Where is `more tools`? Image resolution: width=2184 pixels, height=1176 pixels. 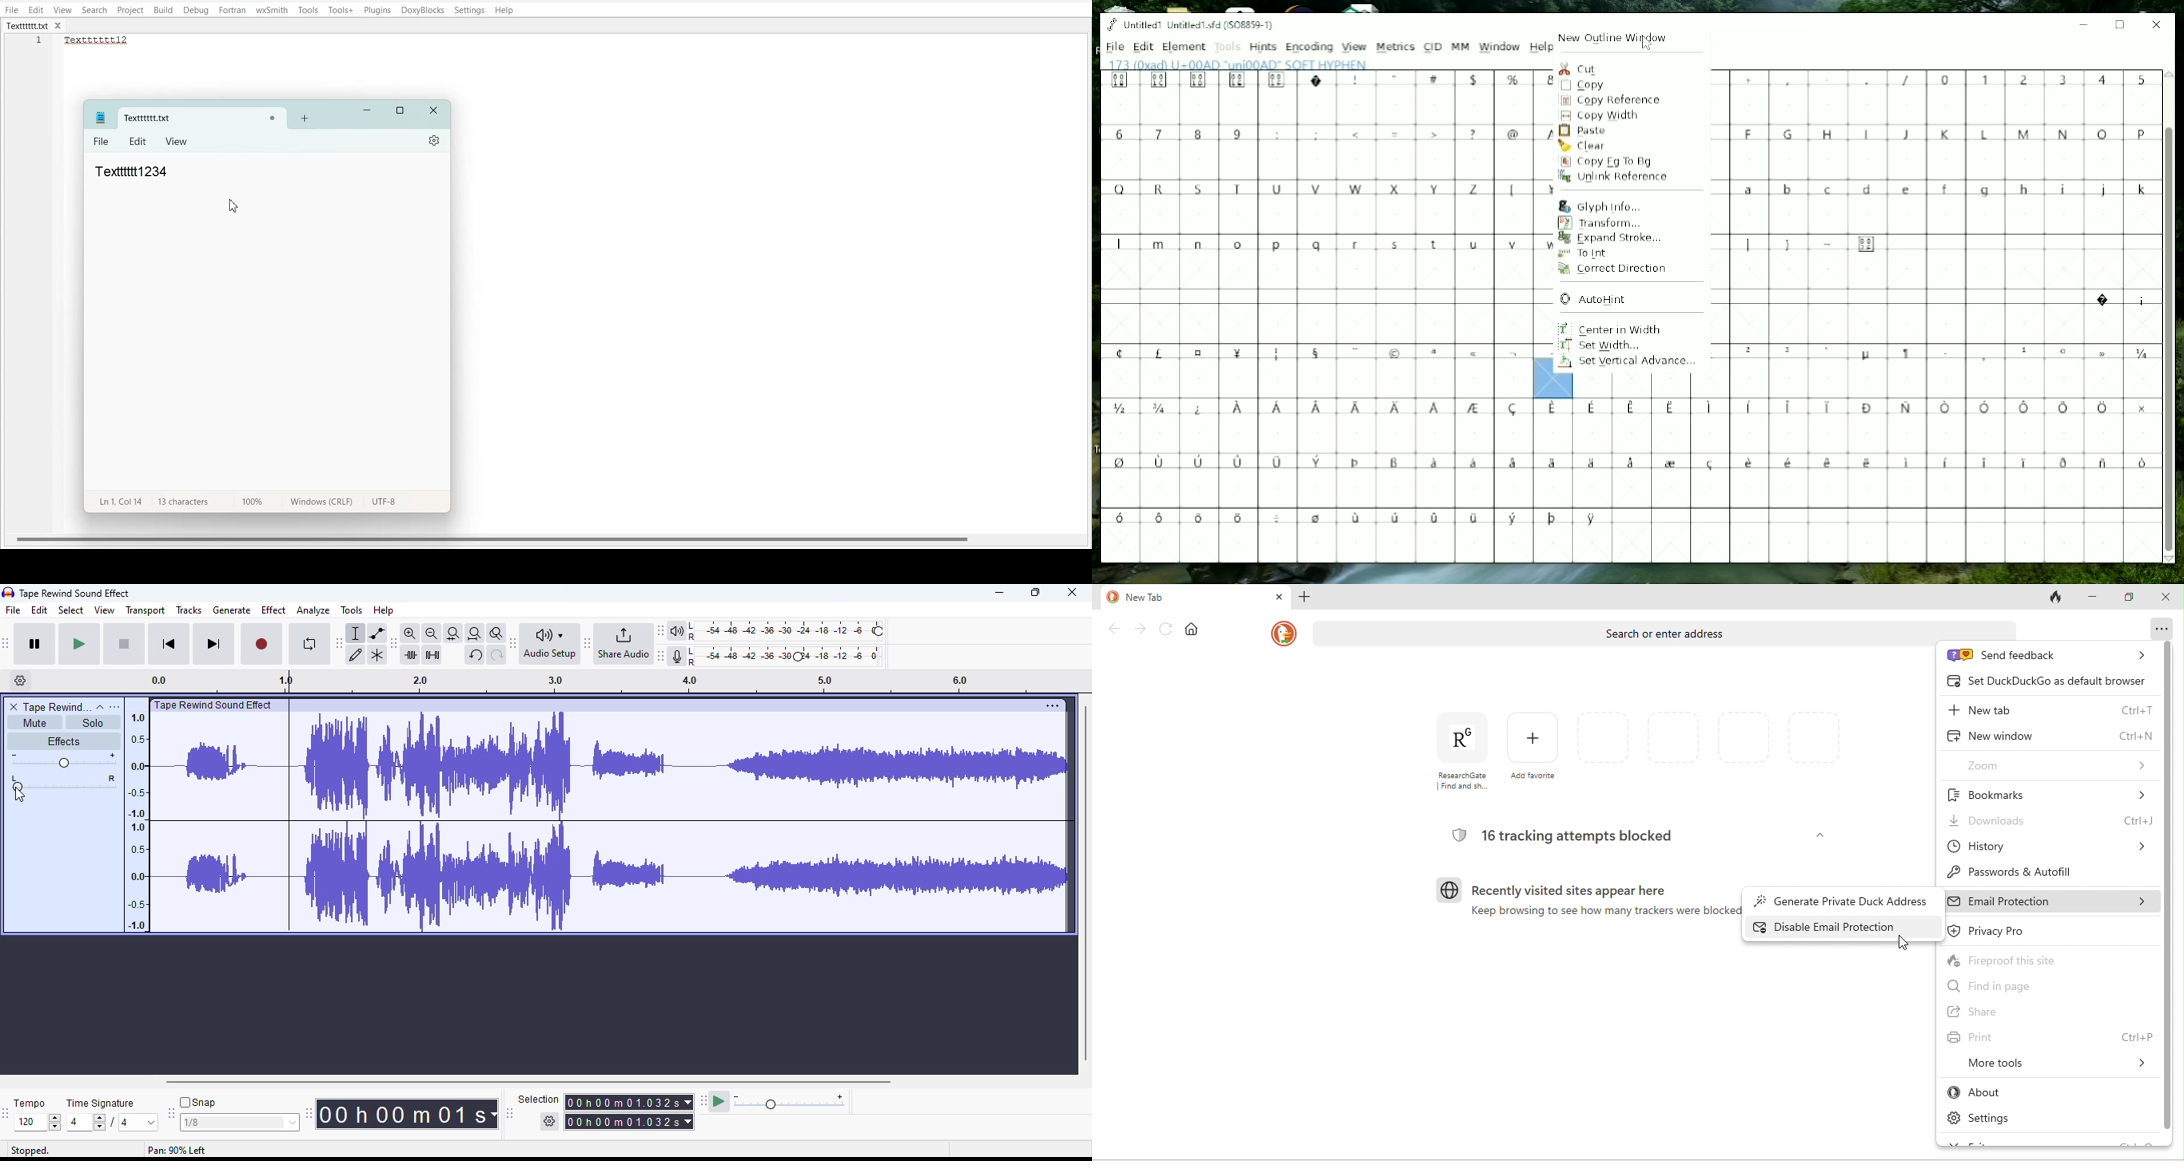
more tools is located at coordinates (2050, 1065).